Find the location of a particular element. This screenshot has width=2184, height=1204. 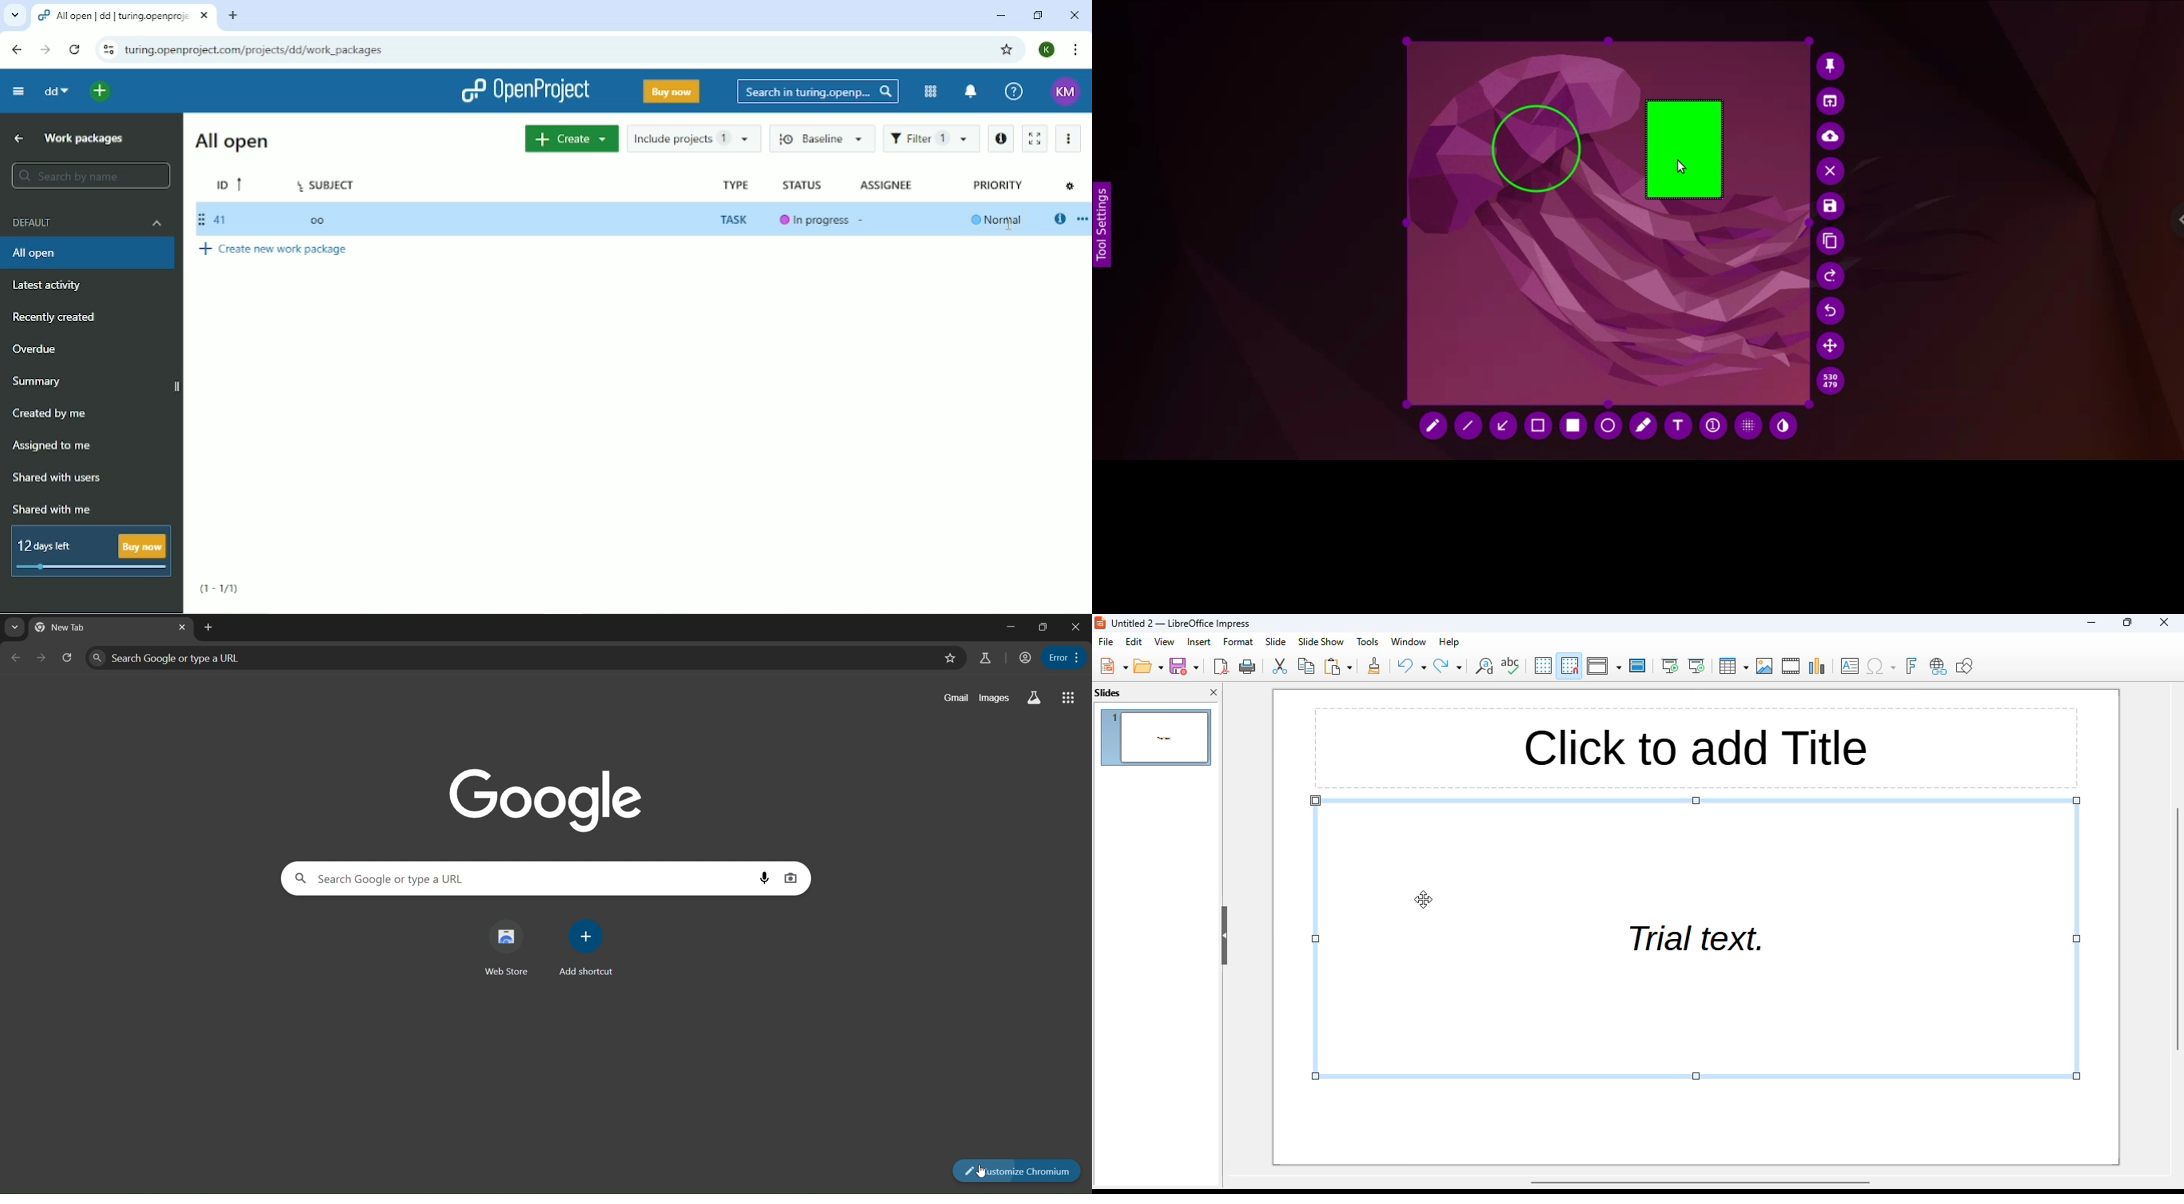

web store is located at coordinates (511, 947).